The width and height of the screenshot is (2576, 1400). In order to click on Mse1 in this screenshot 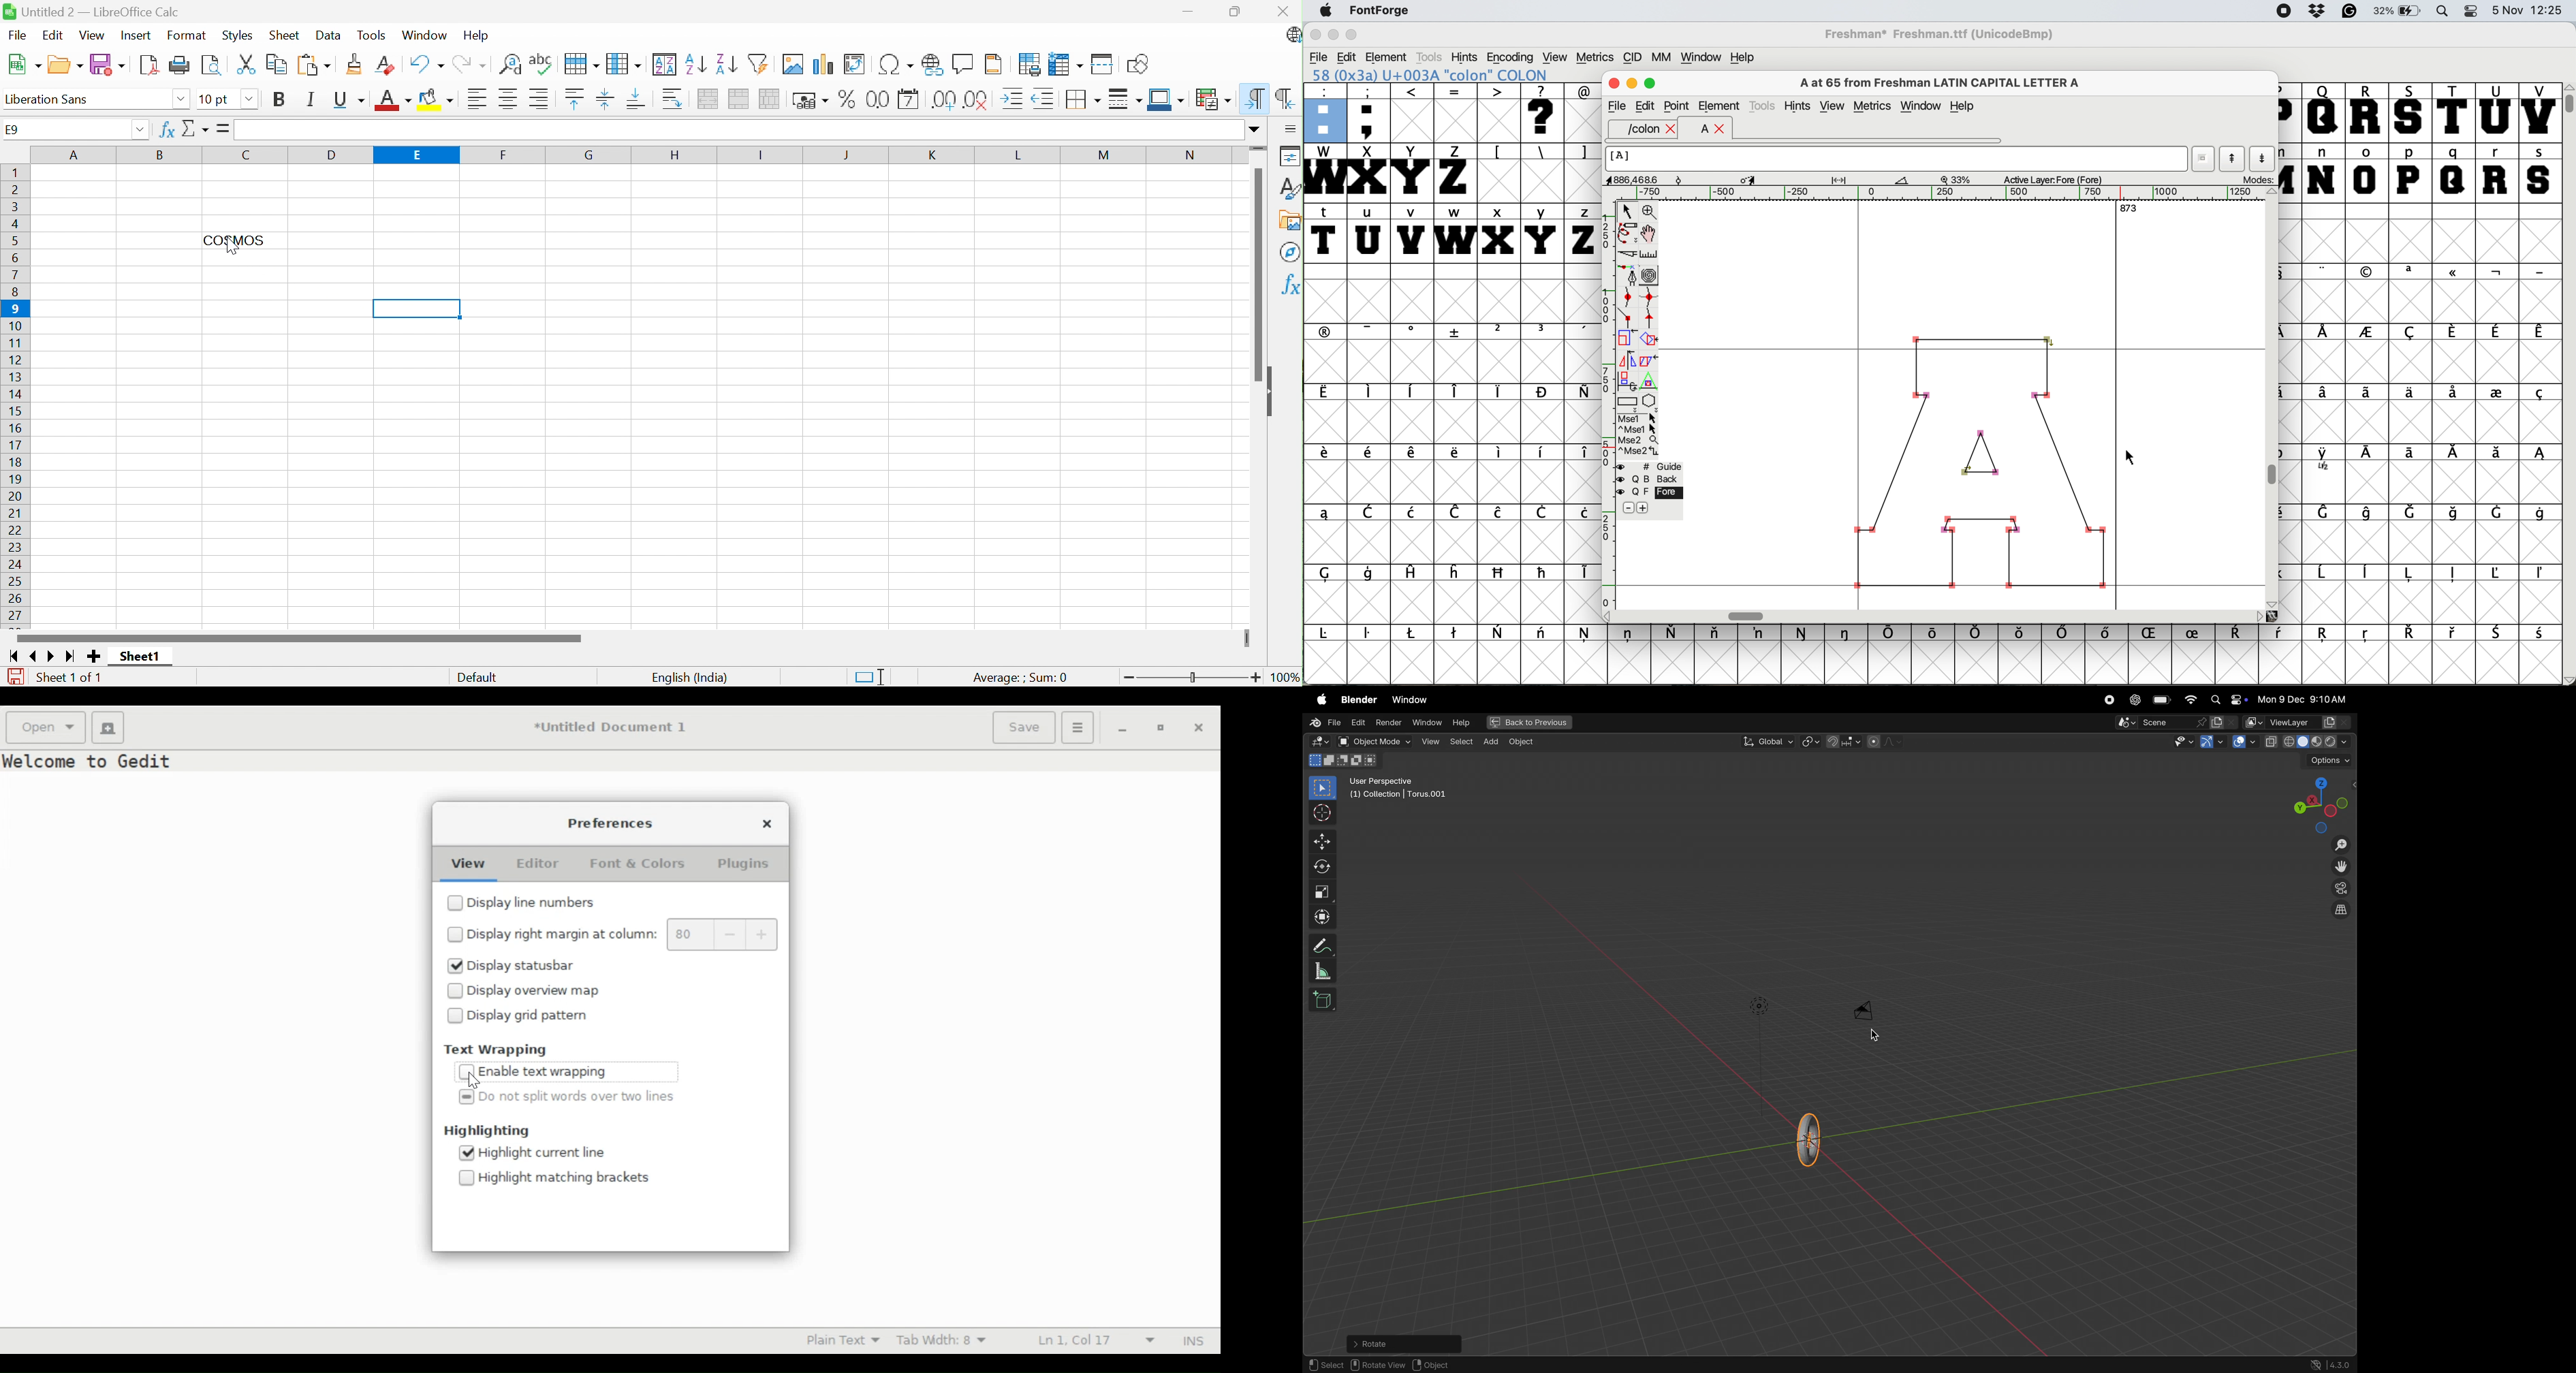, I will do `click(1639, 417)`.